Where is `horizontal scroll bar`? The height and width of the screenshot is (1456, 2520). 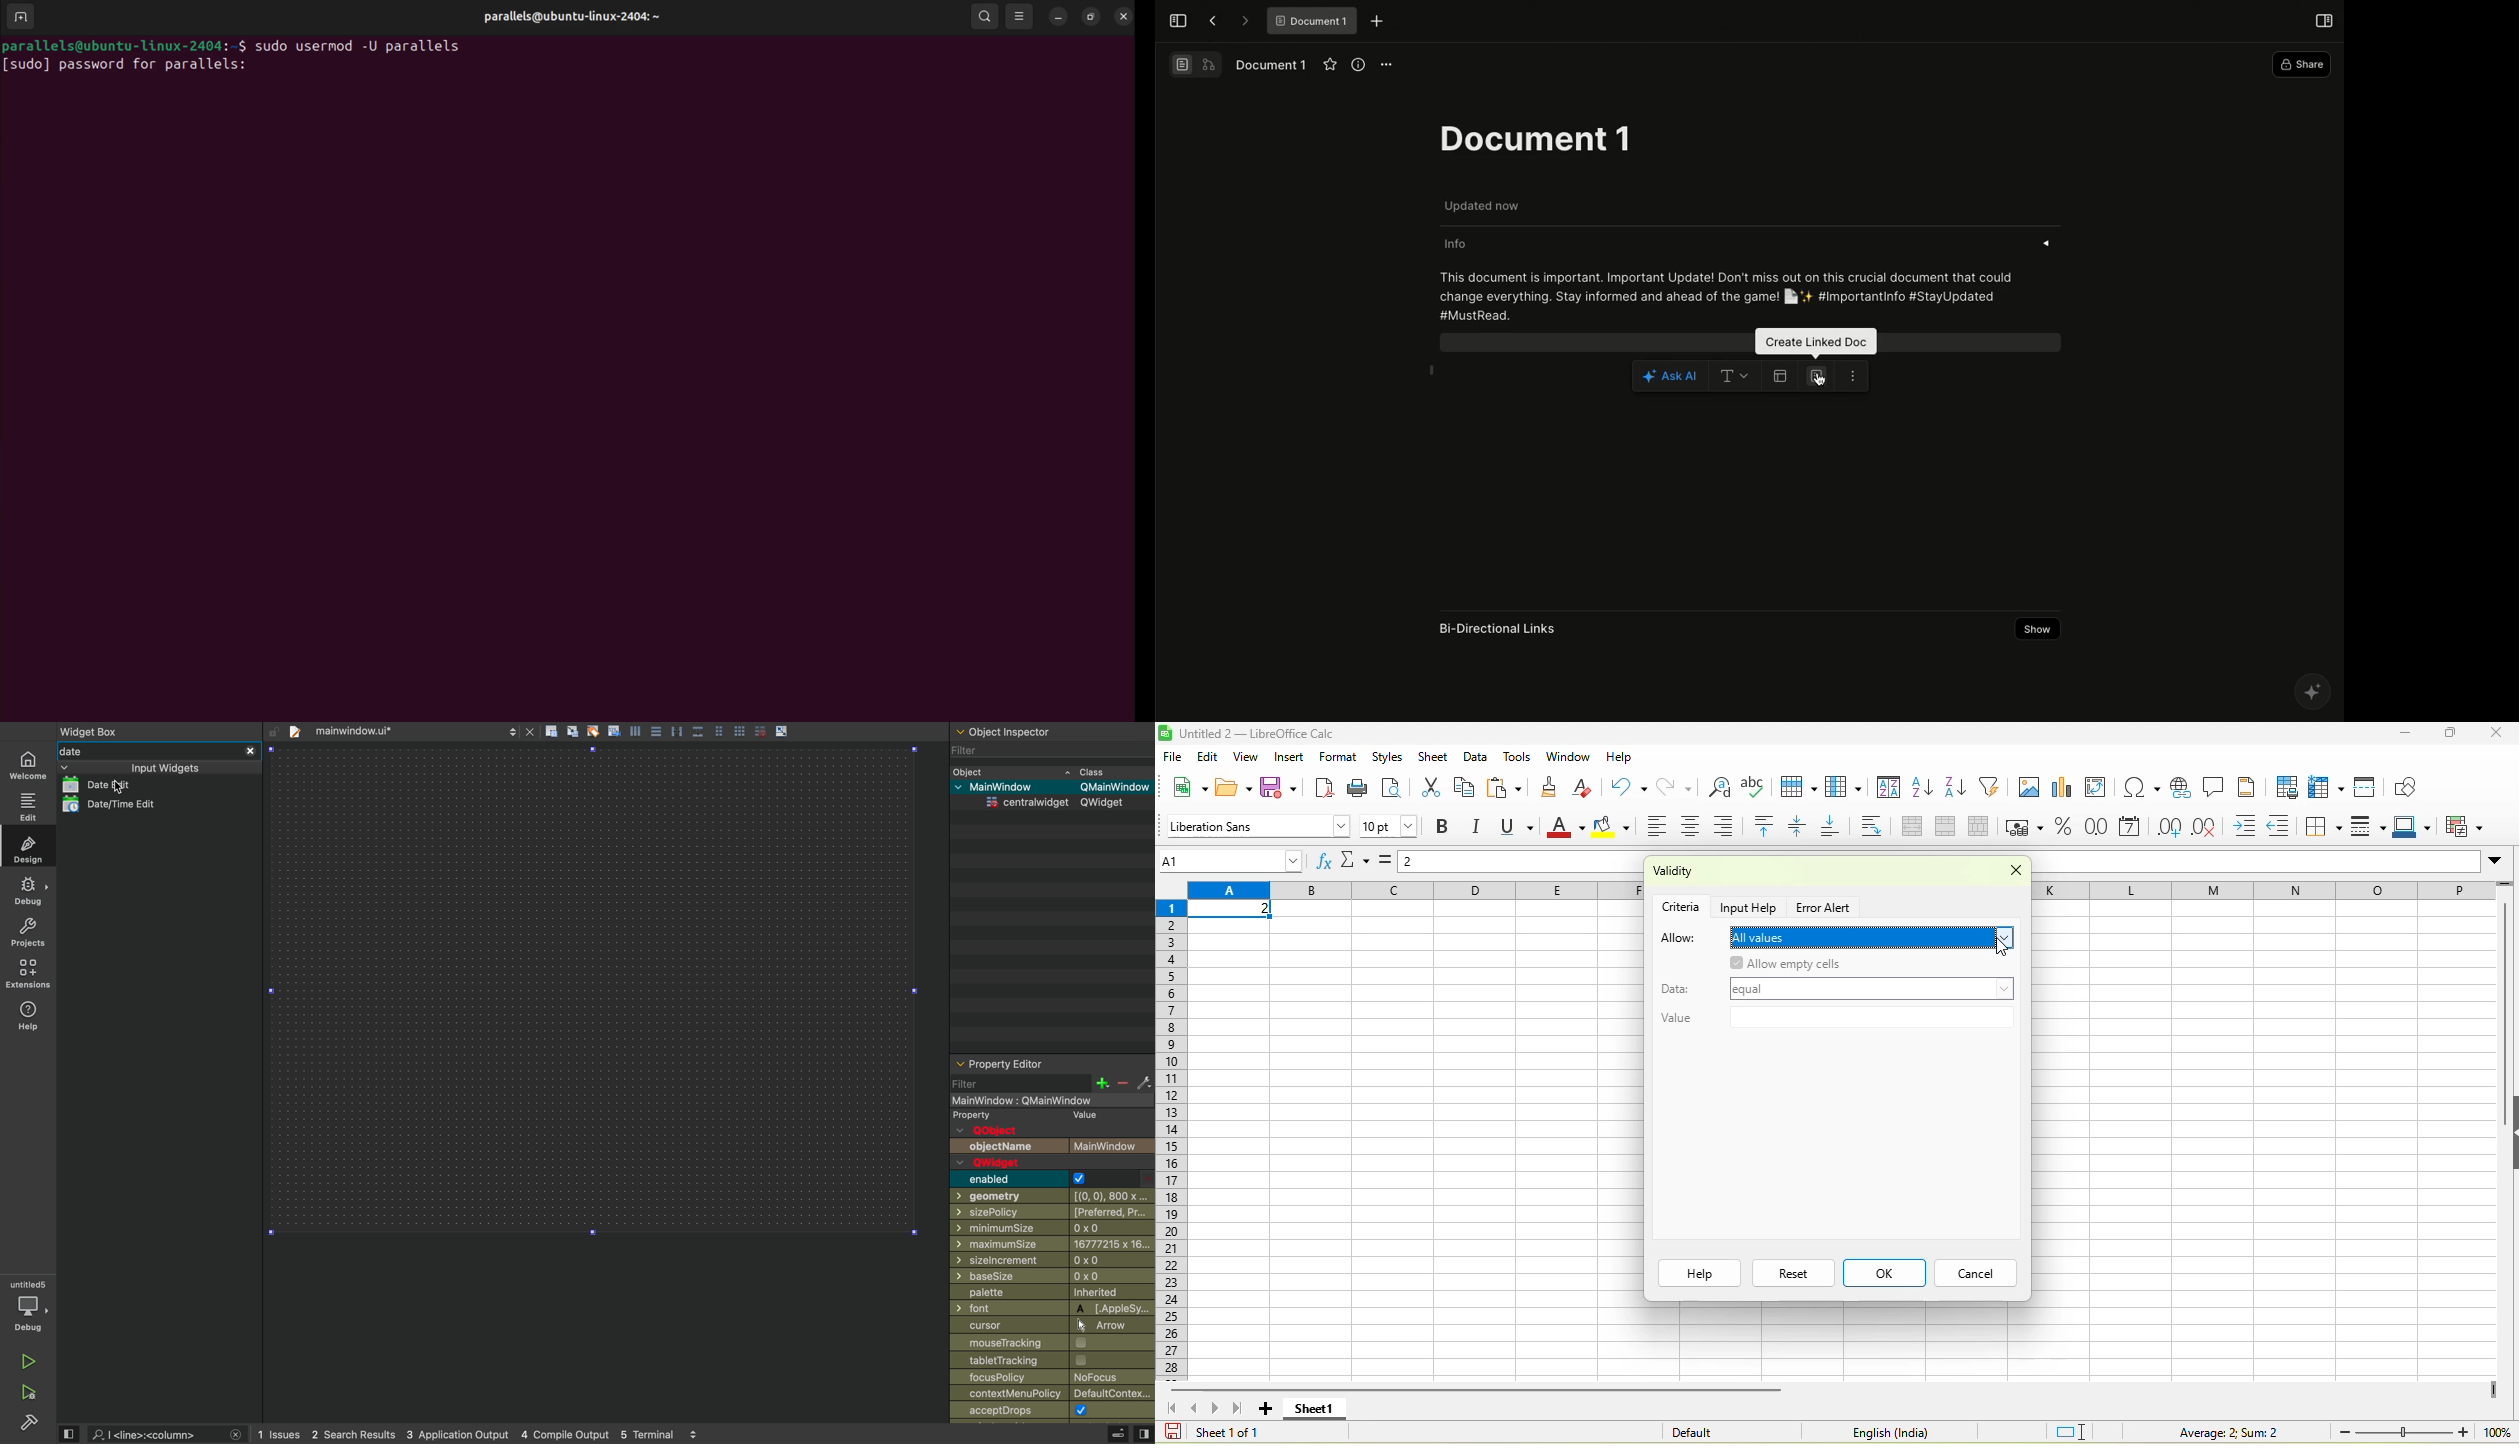 horizontal scroll bar is located at coordinates (1479, 1389).